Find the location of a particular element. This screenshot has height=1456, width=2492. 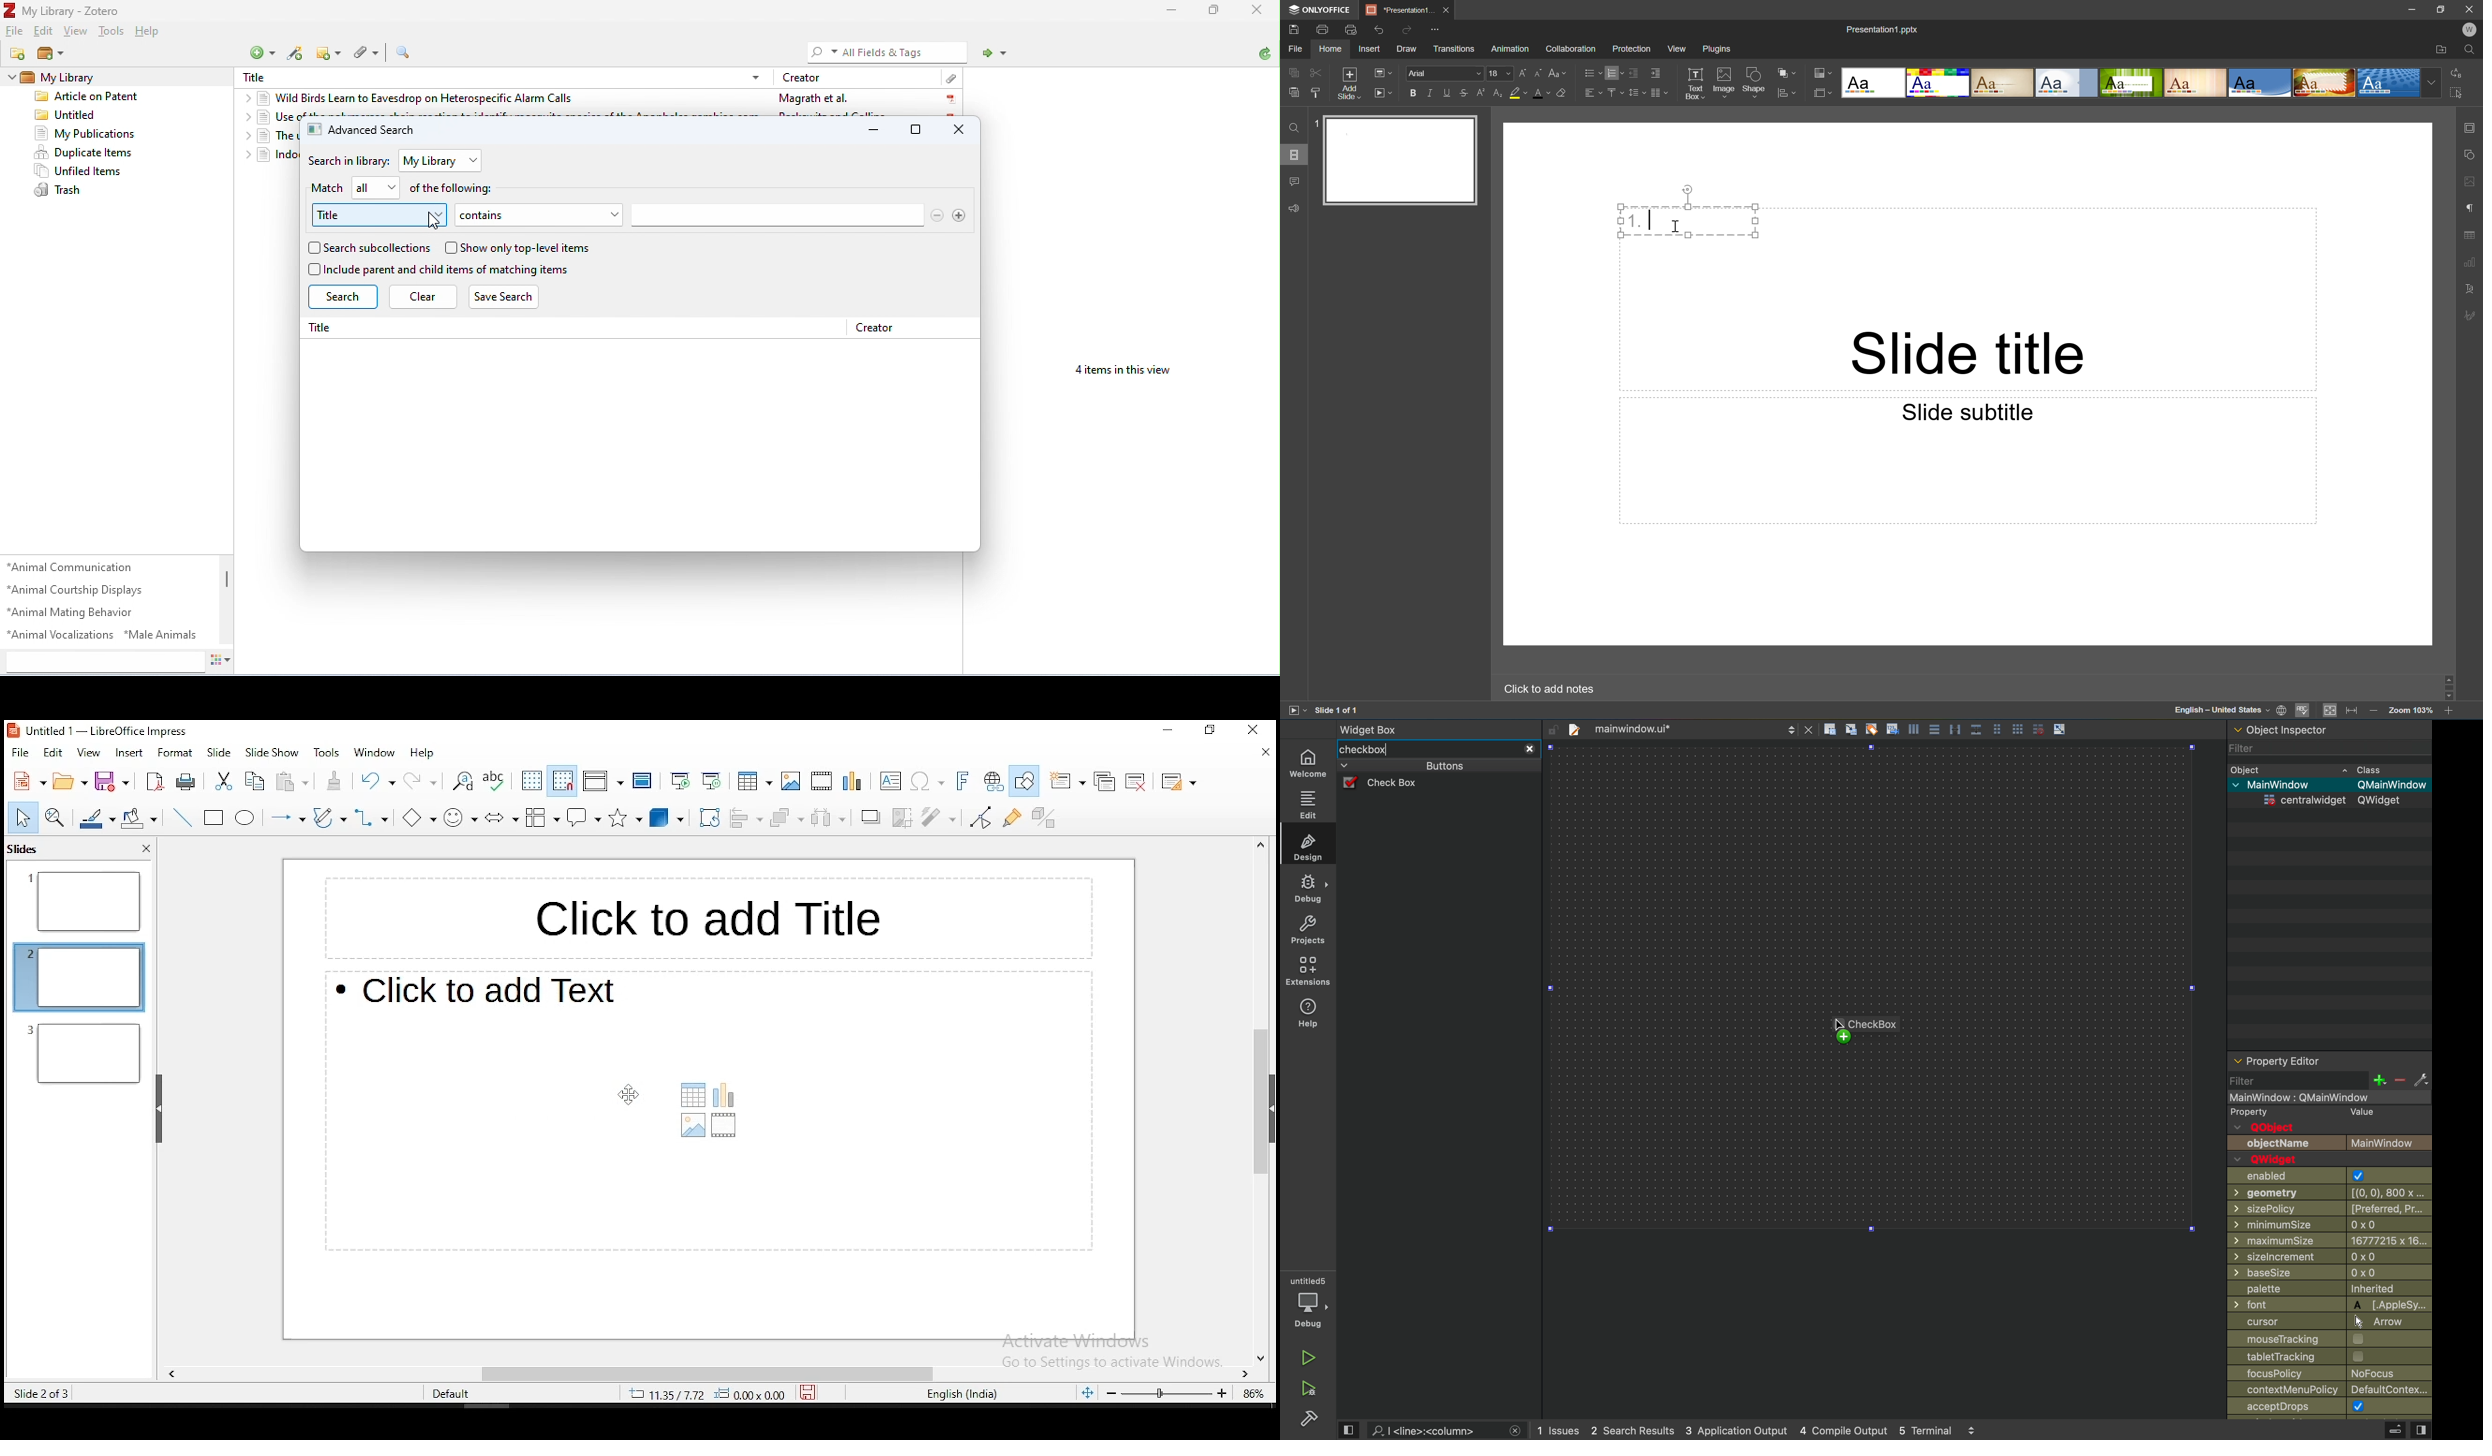

zoom level is located at coordinates (1253, 1392).